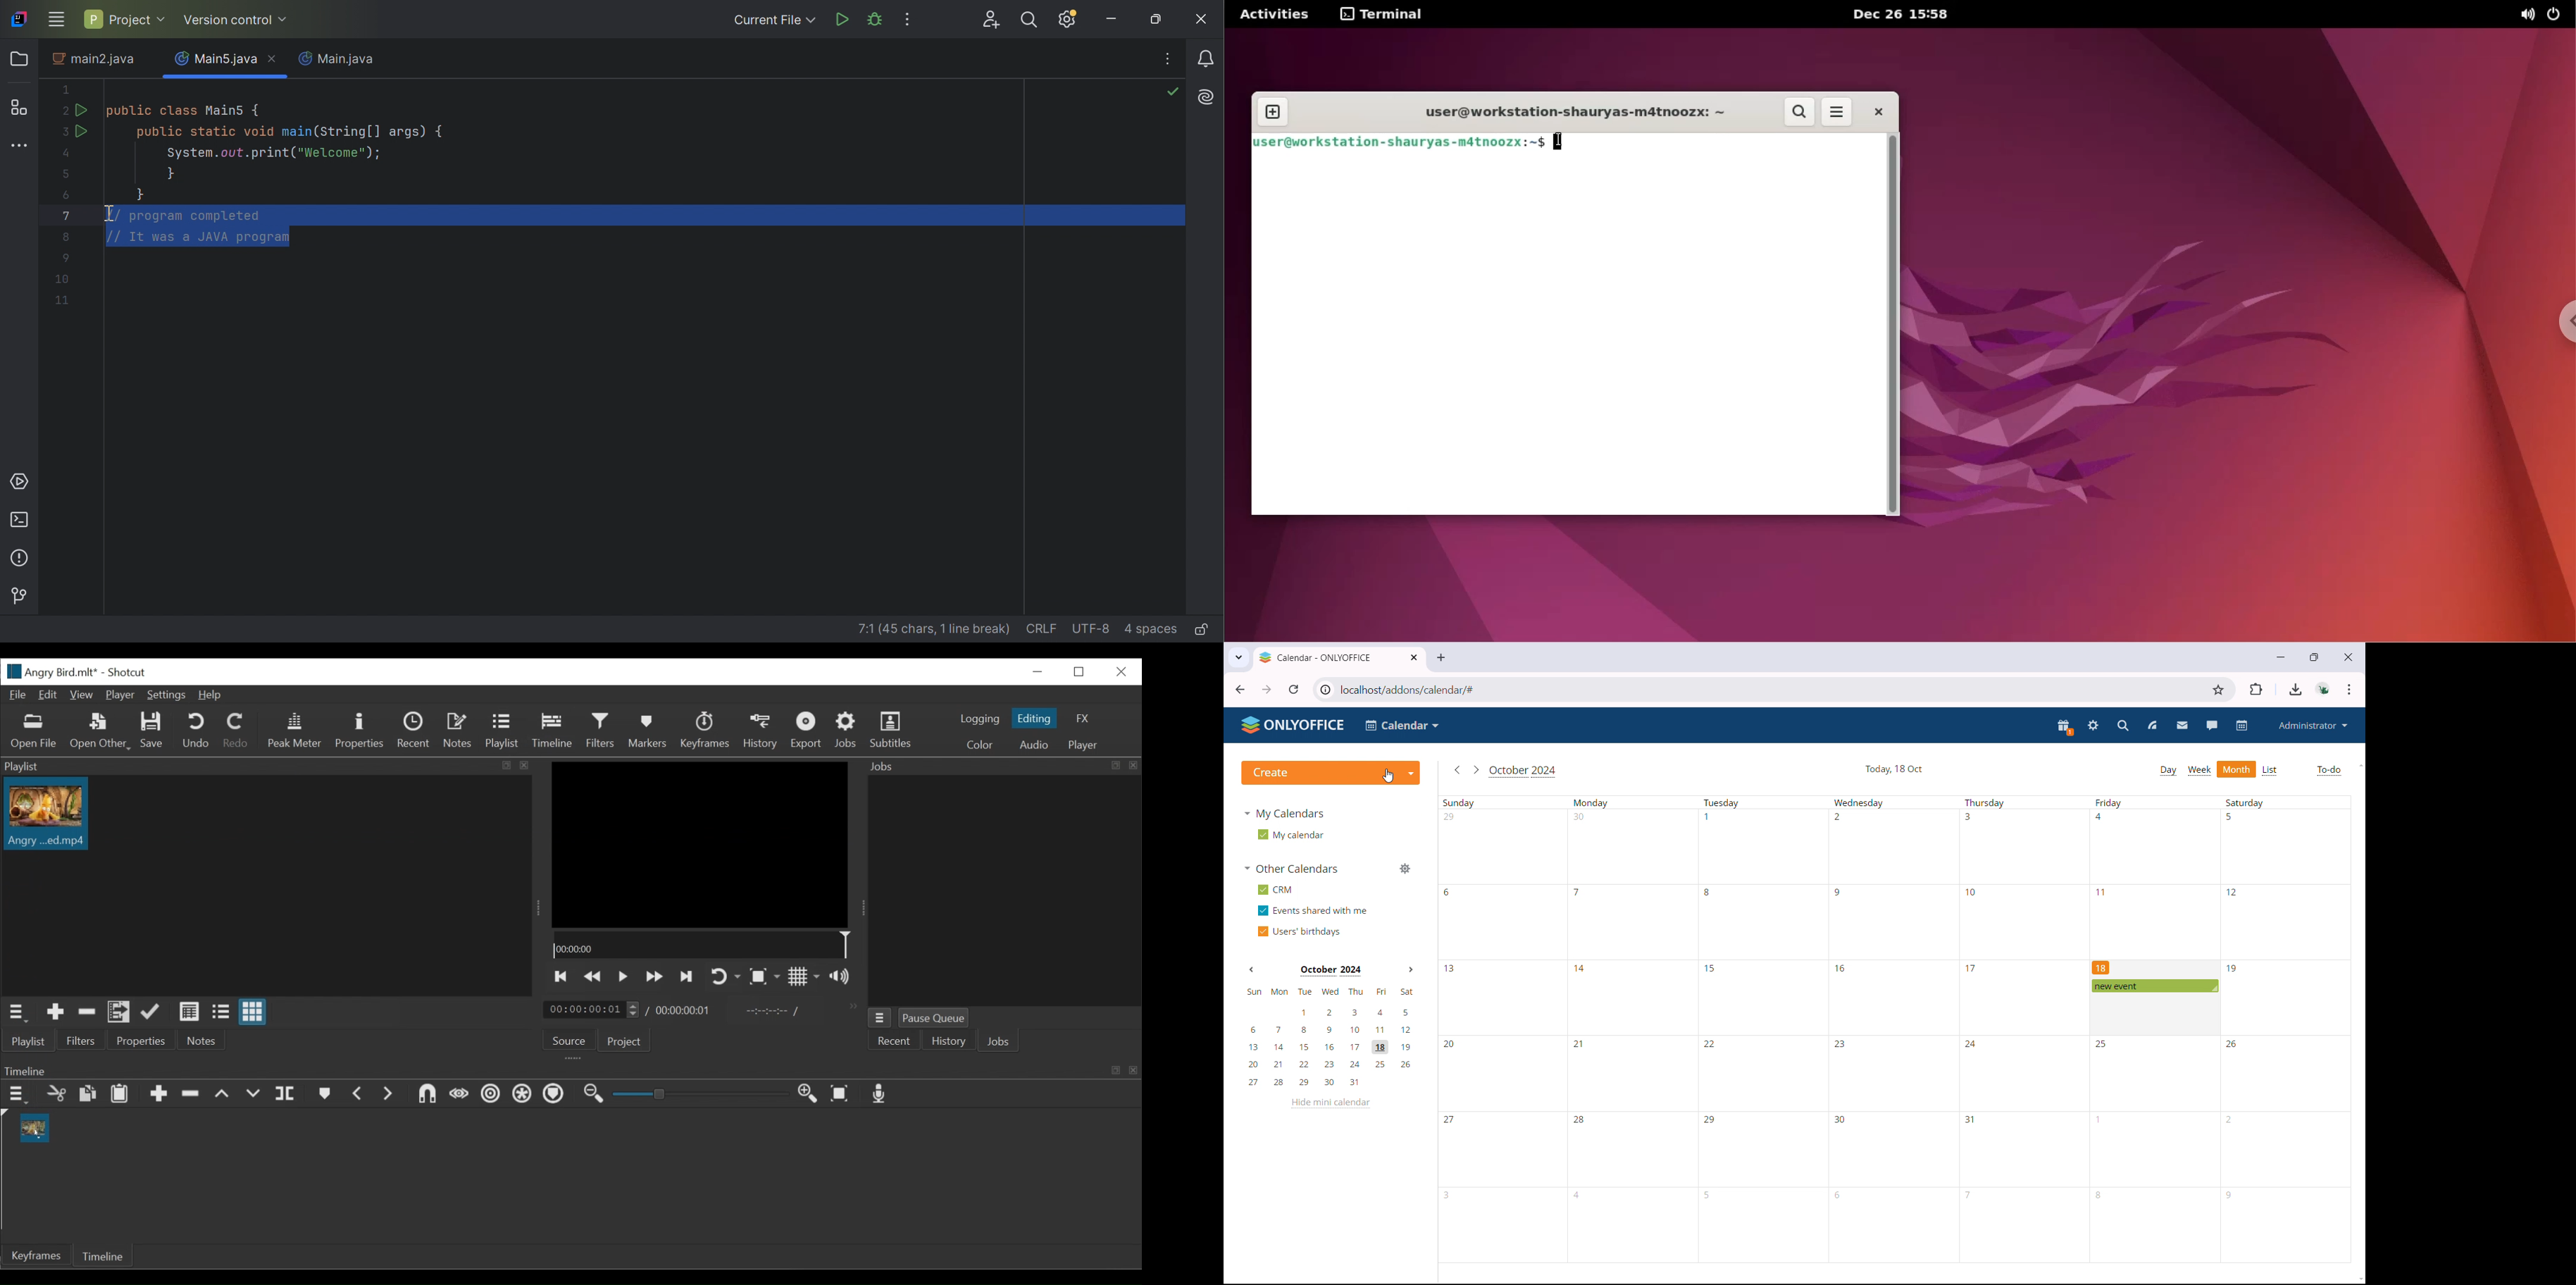  I want to click on week, so click(2199, 771).